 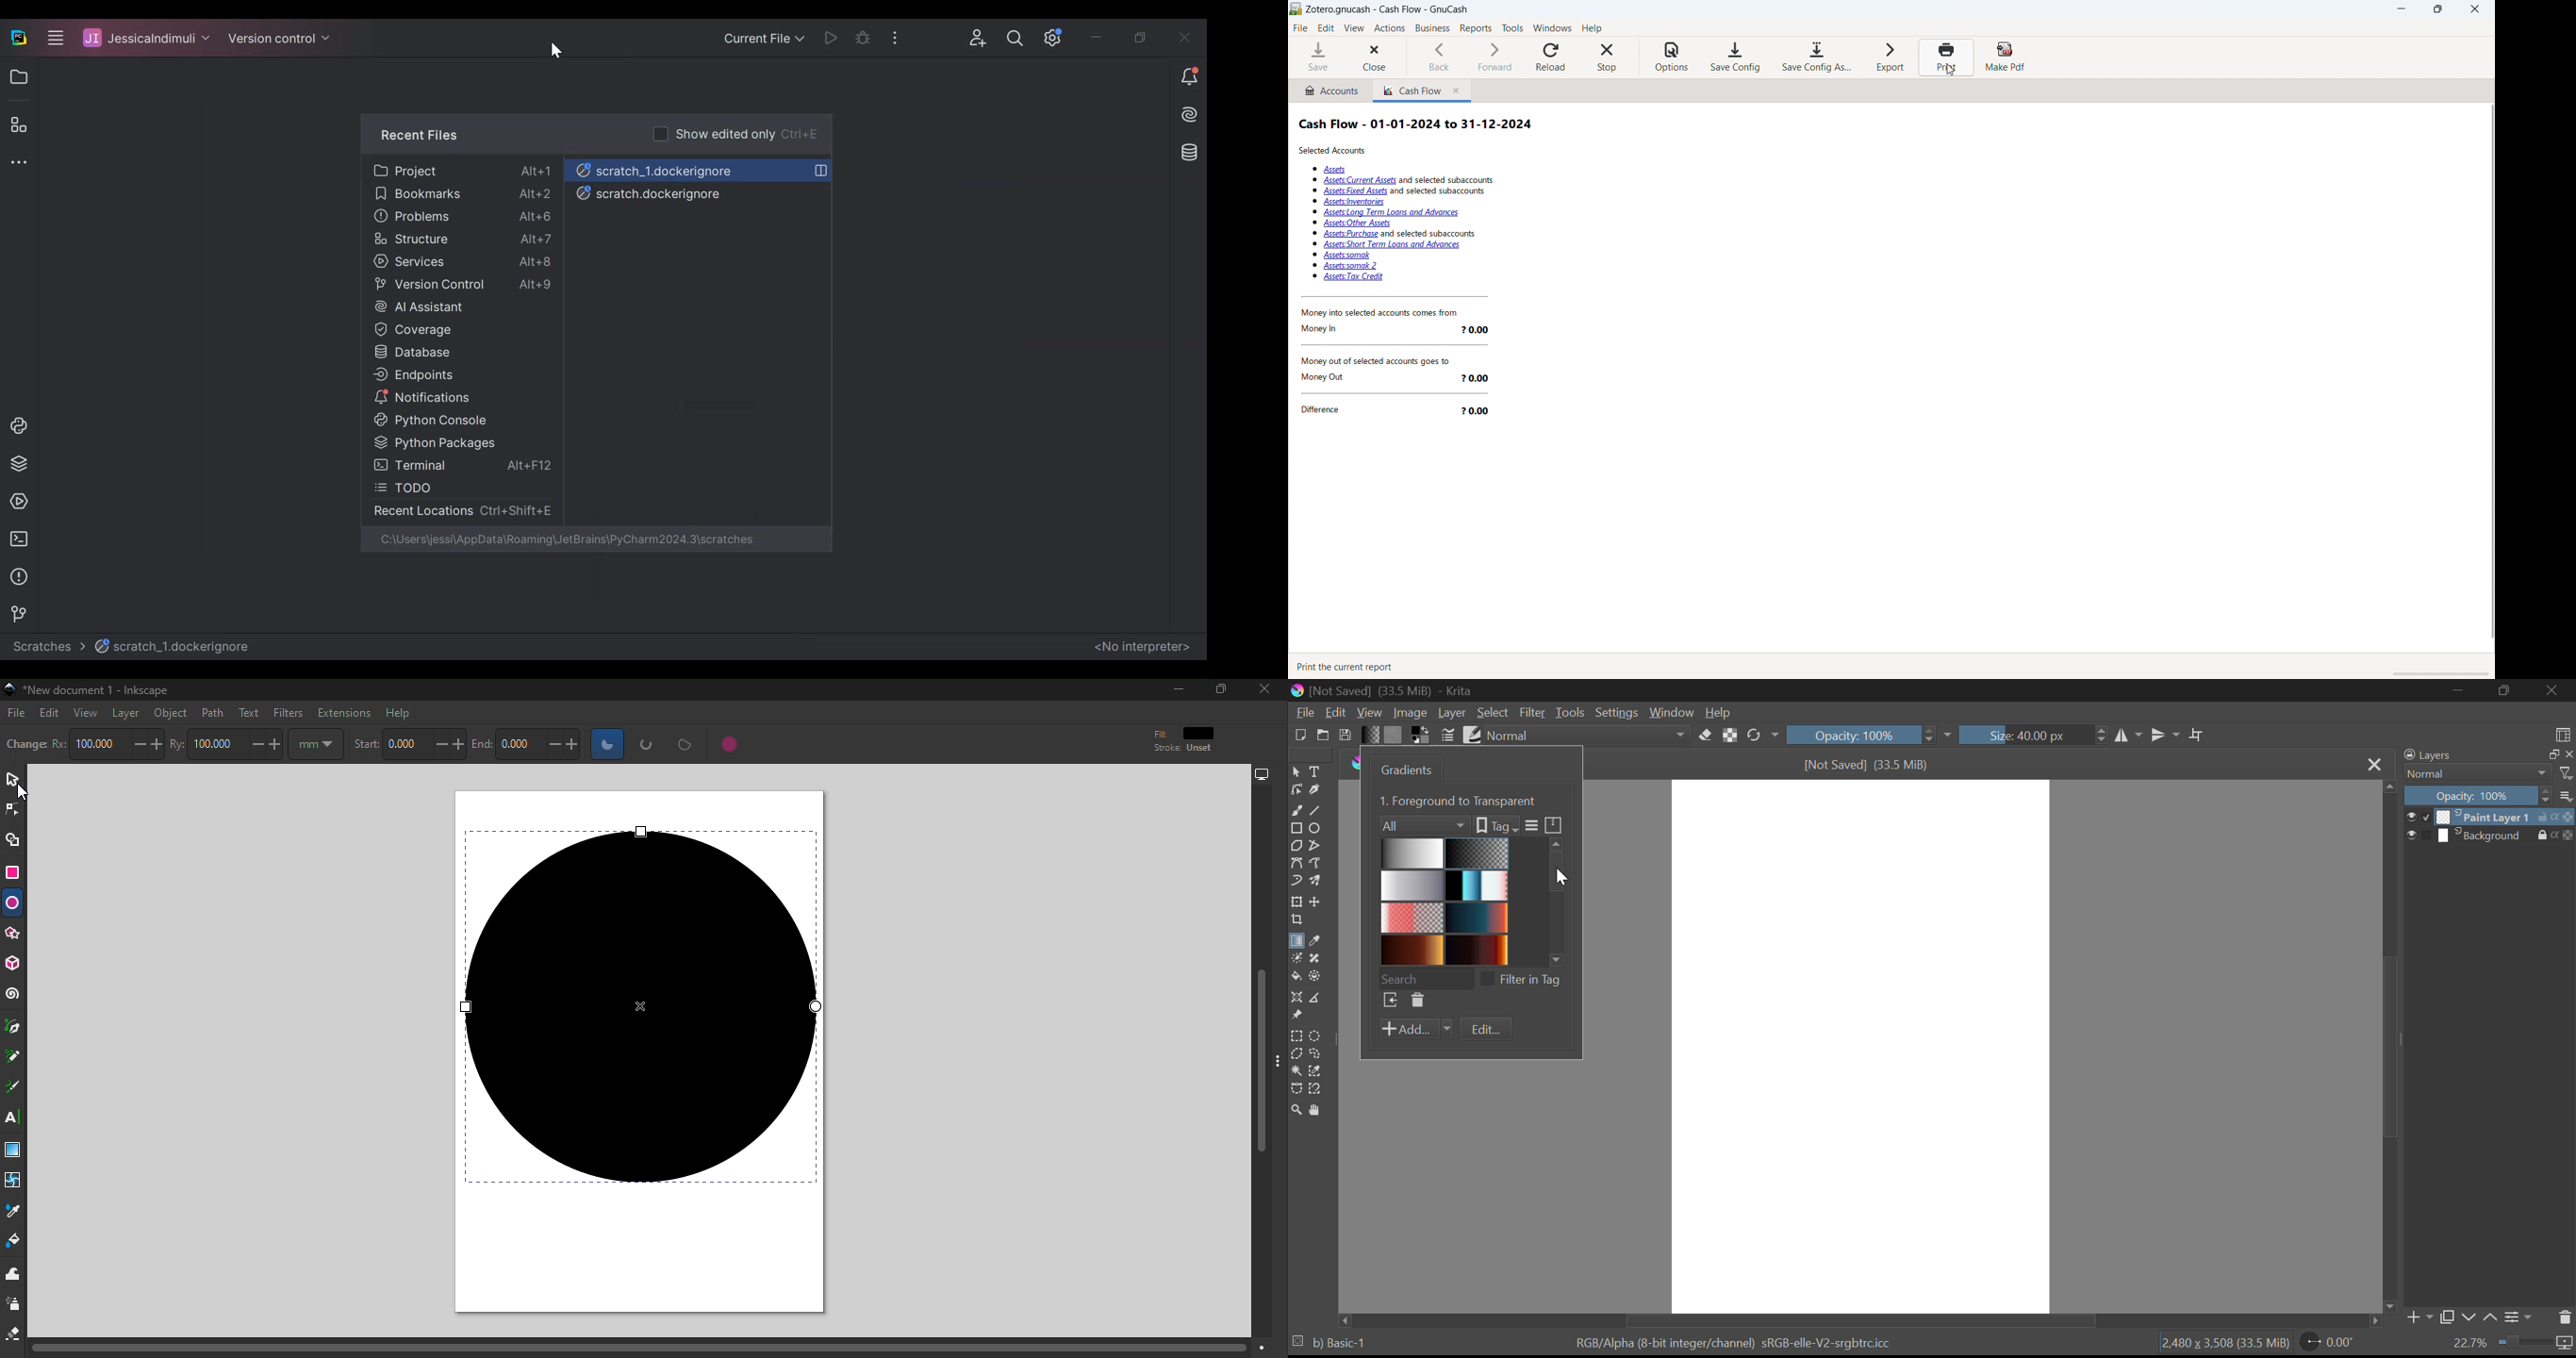 What do you see at coordinates (1867, 765) in the screenshot?
I see `[Not Saved] (33.5 MiB)` at bounding box center [1867, 765].